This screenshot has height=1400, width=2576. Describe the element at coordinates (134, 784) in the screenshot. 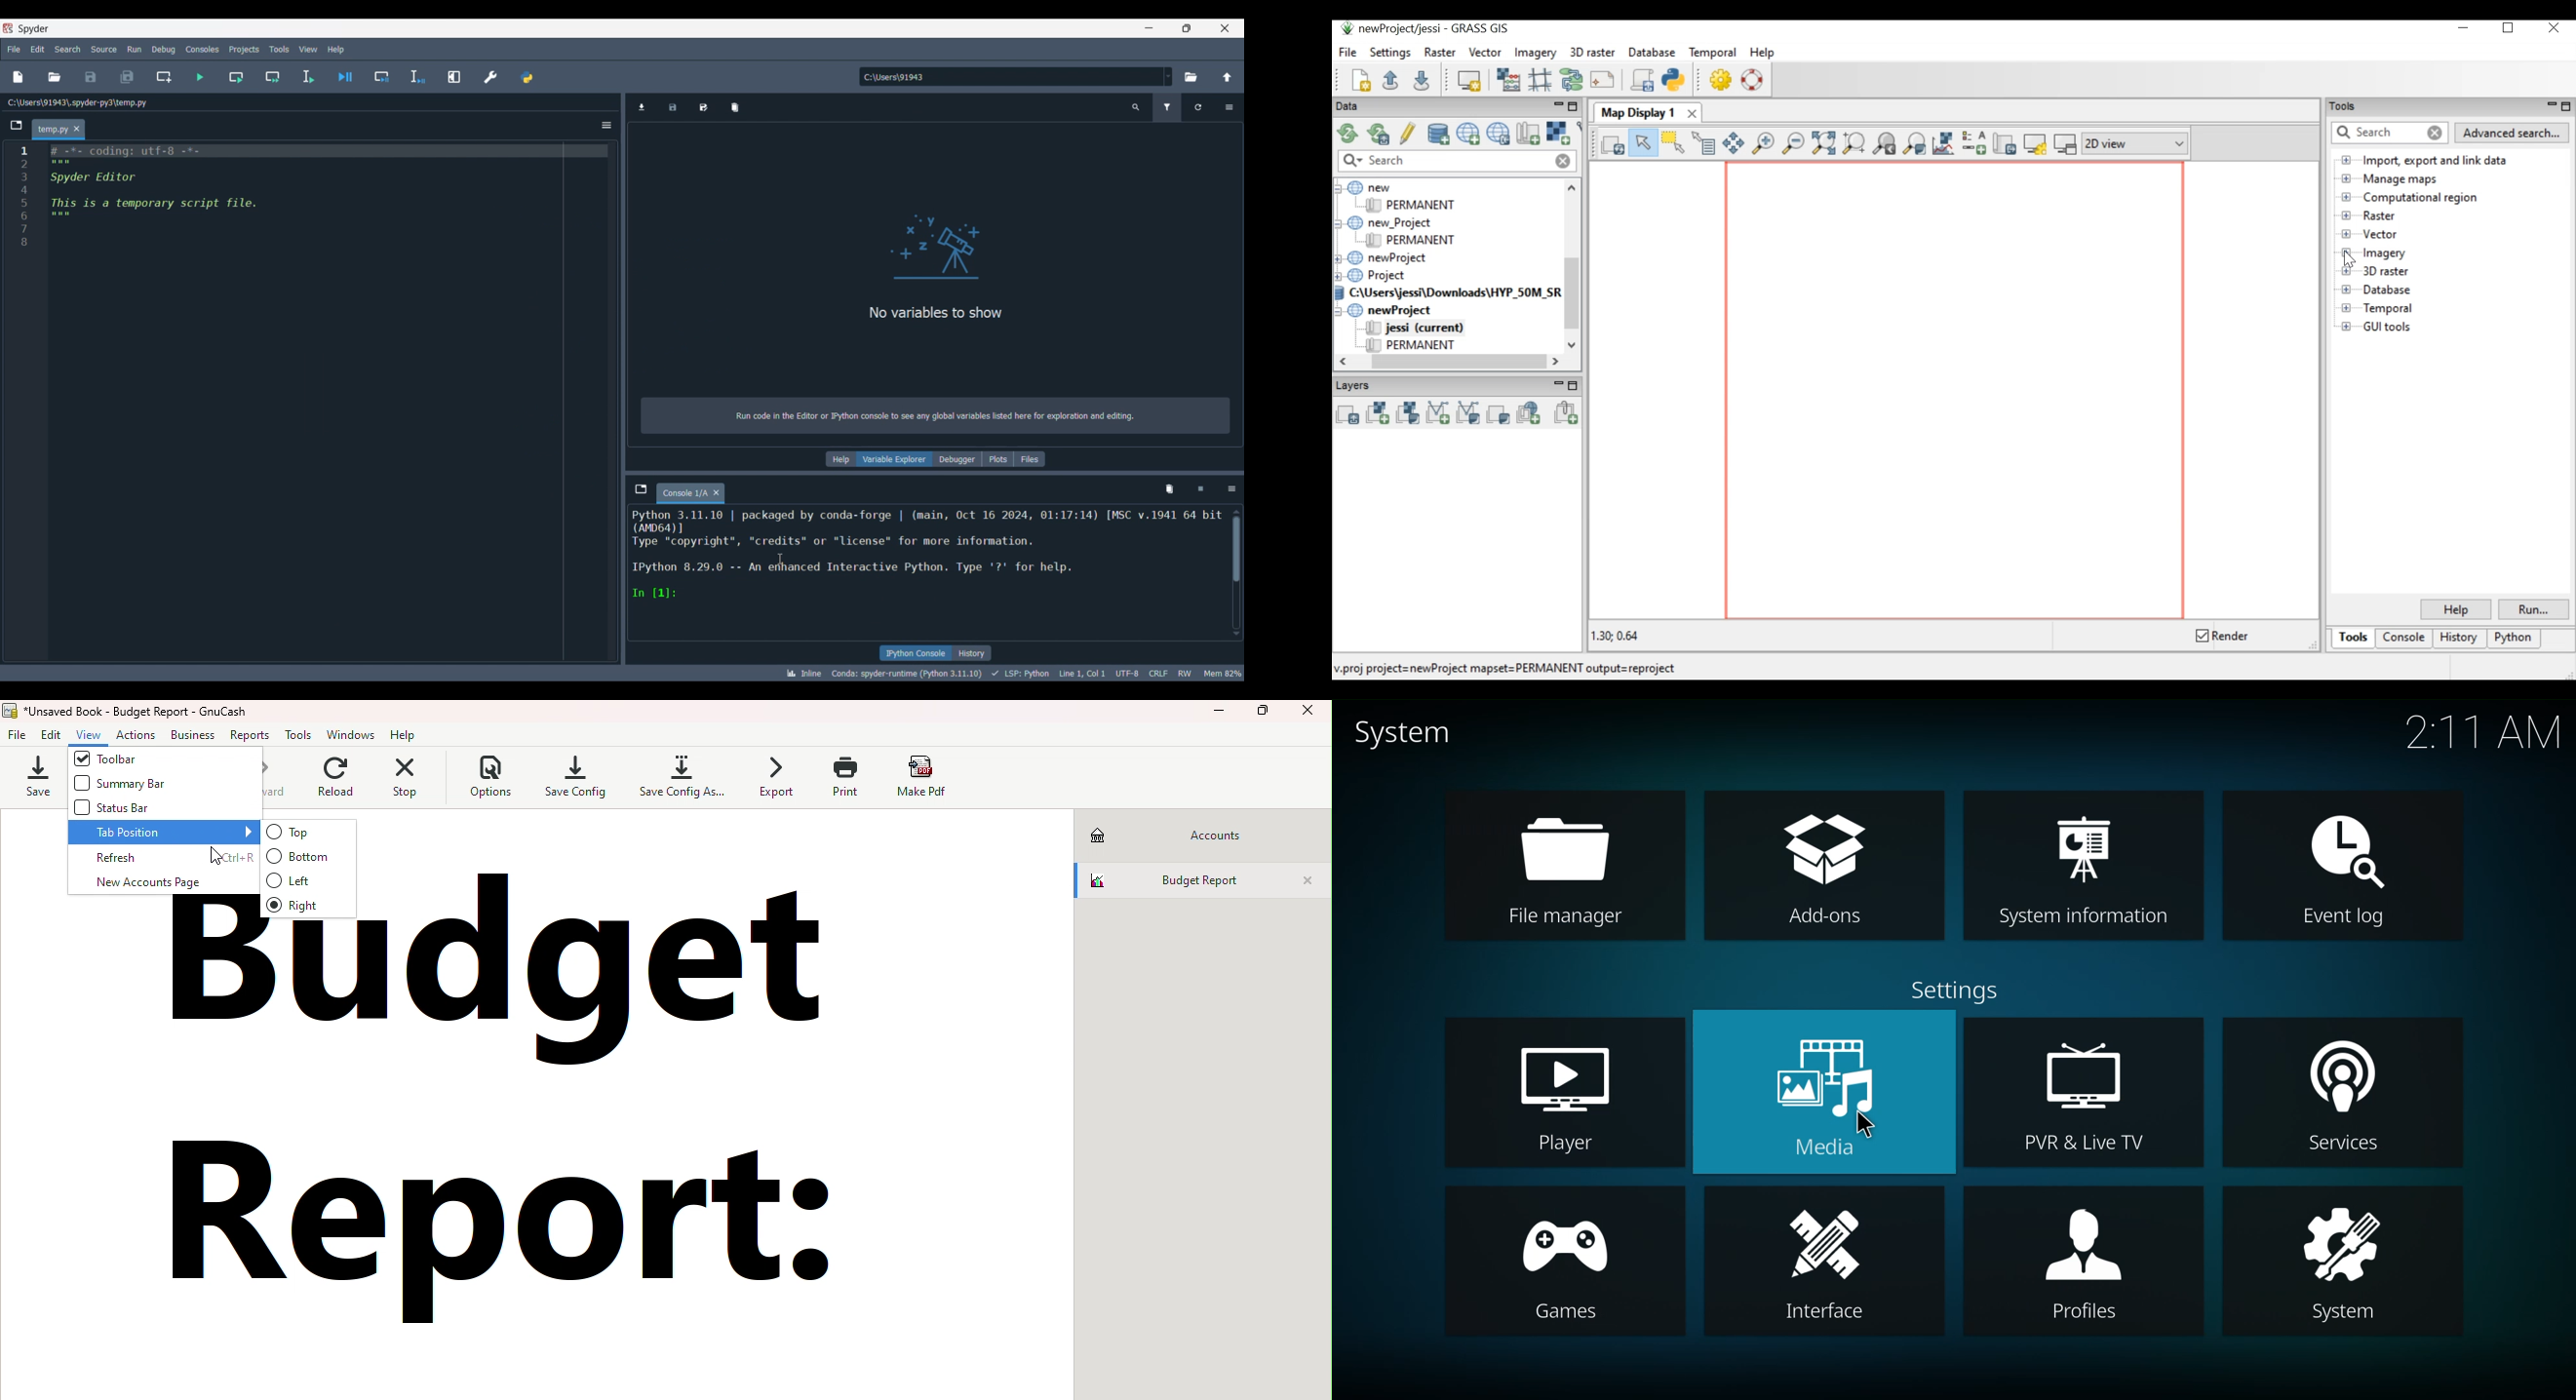

I see `Summary bar` at that location.